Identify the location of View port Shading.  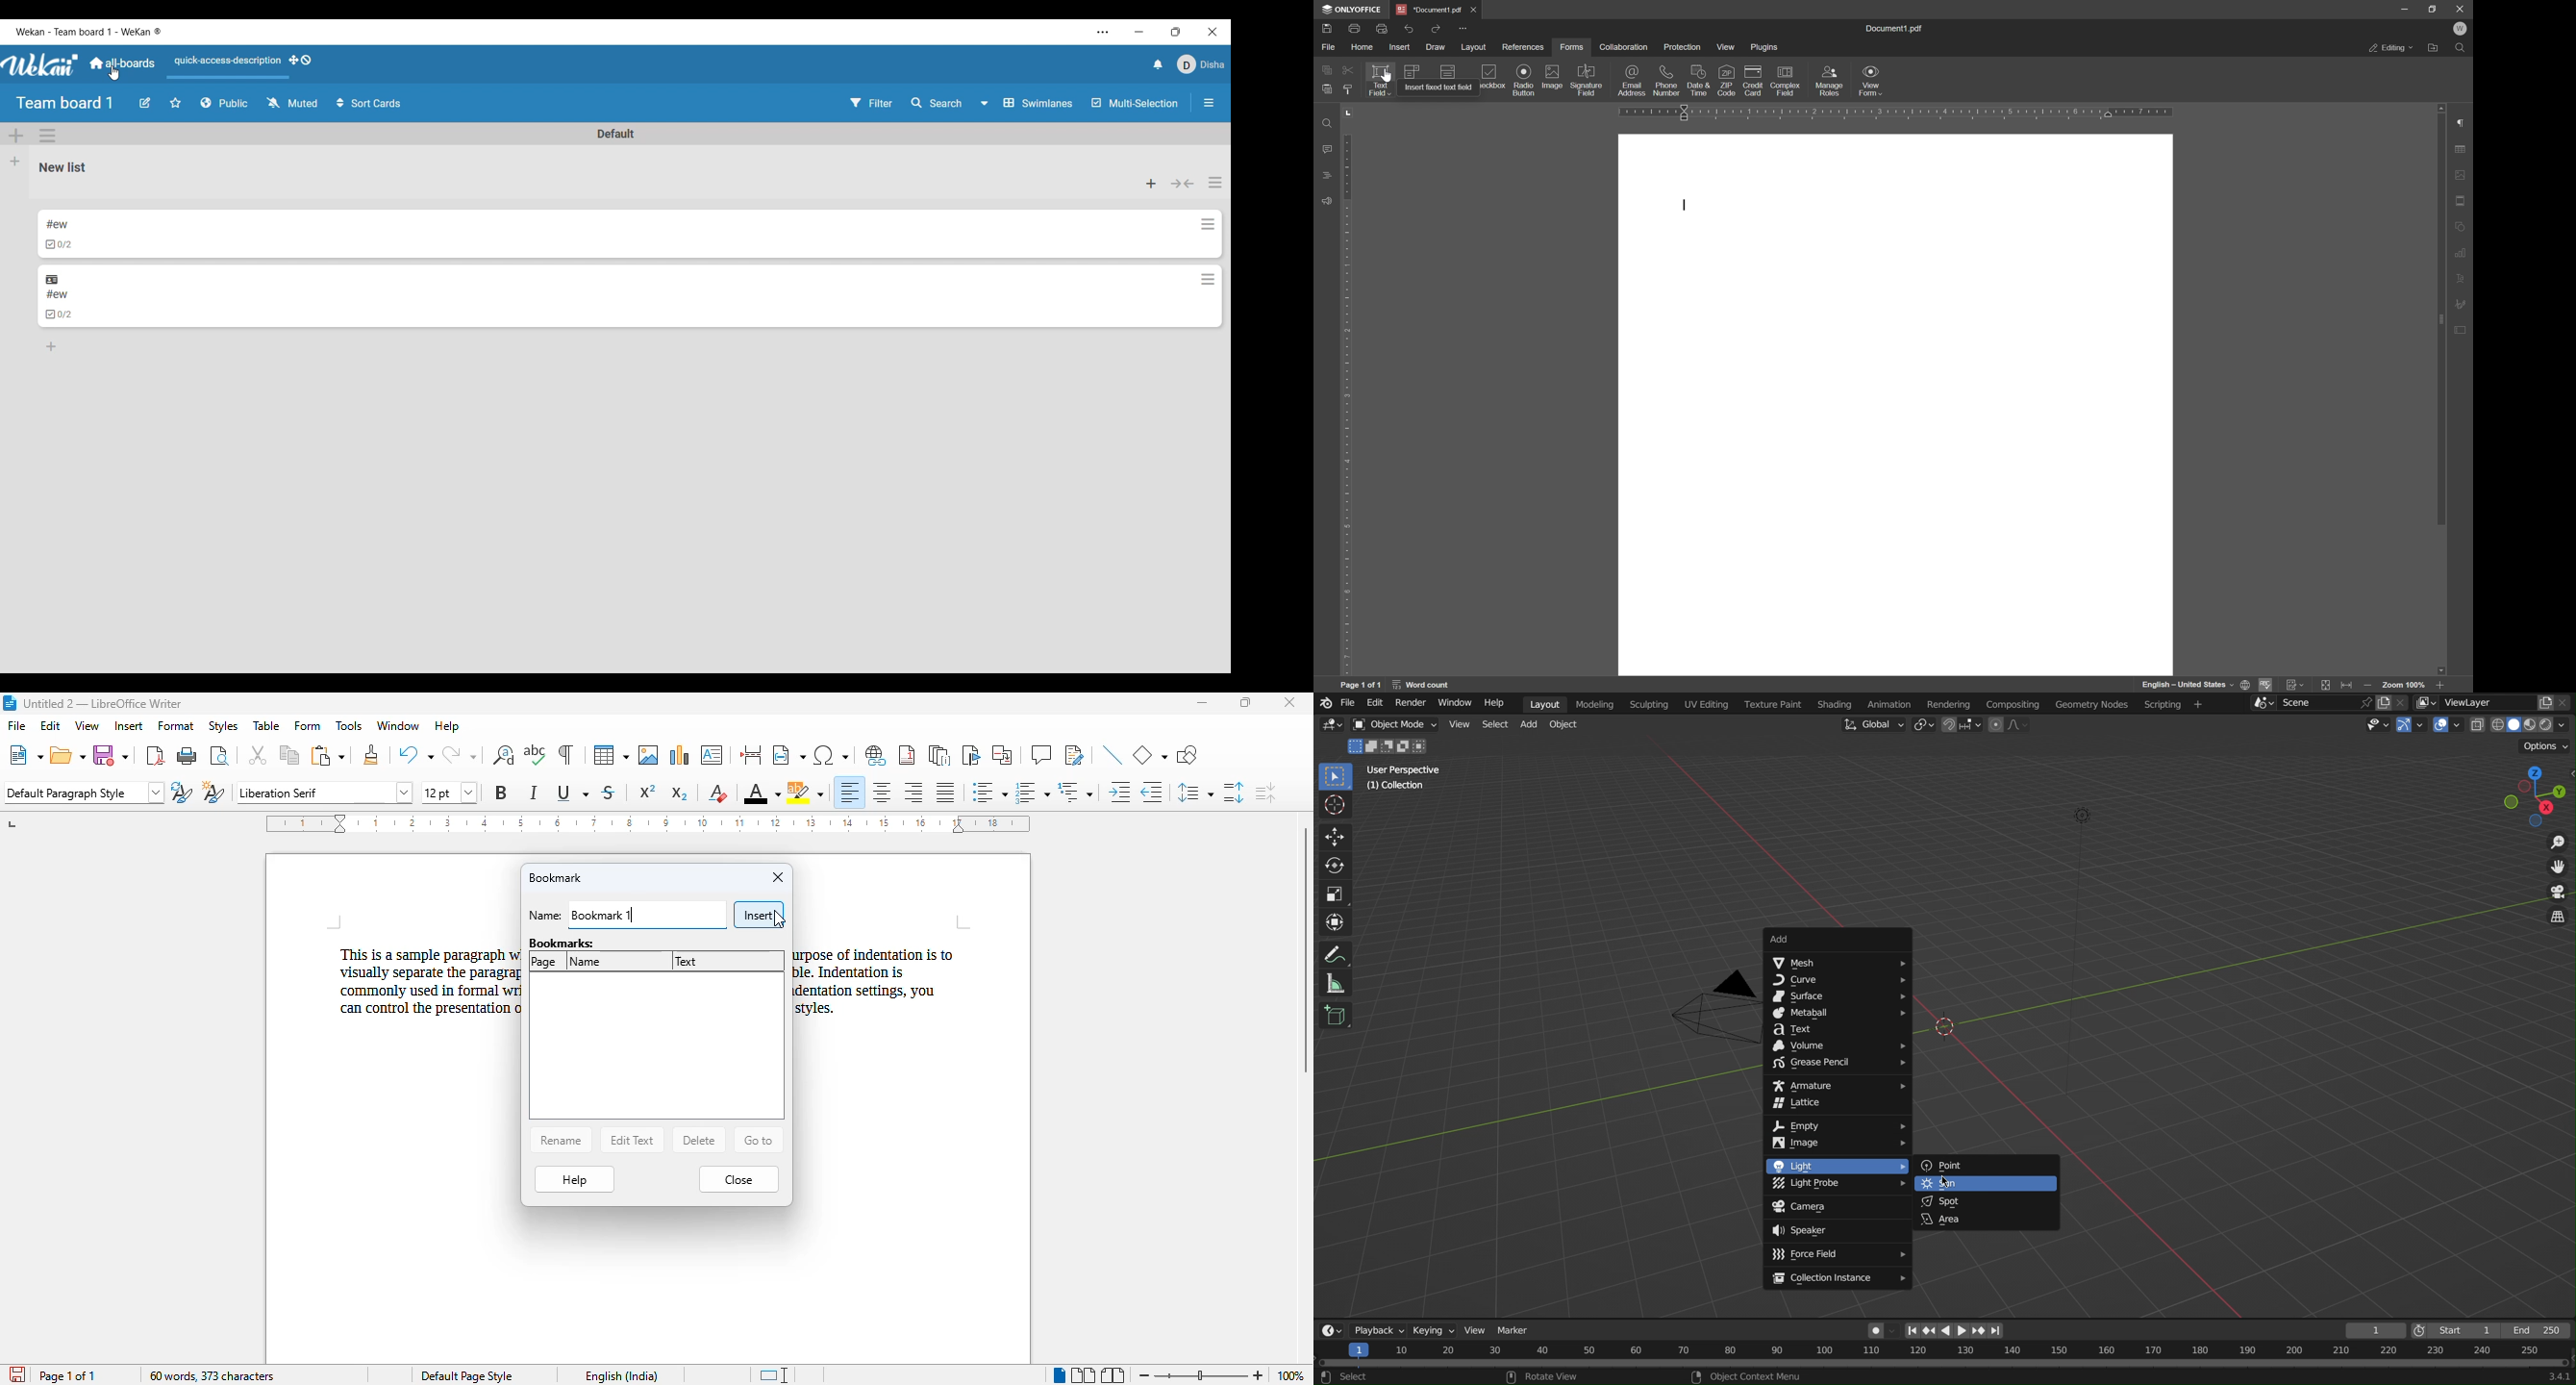
(2521, 726).